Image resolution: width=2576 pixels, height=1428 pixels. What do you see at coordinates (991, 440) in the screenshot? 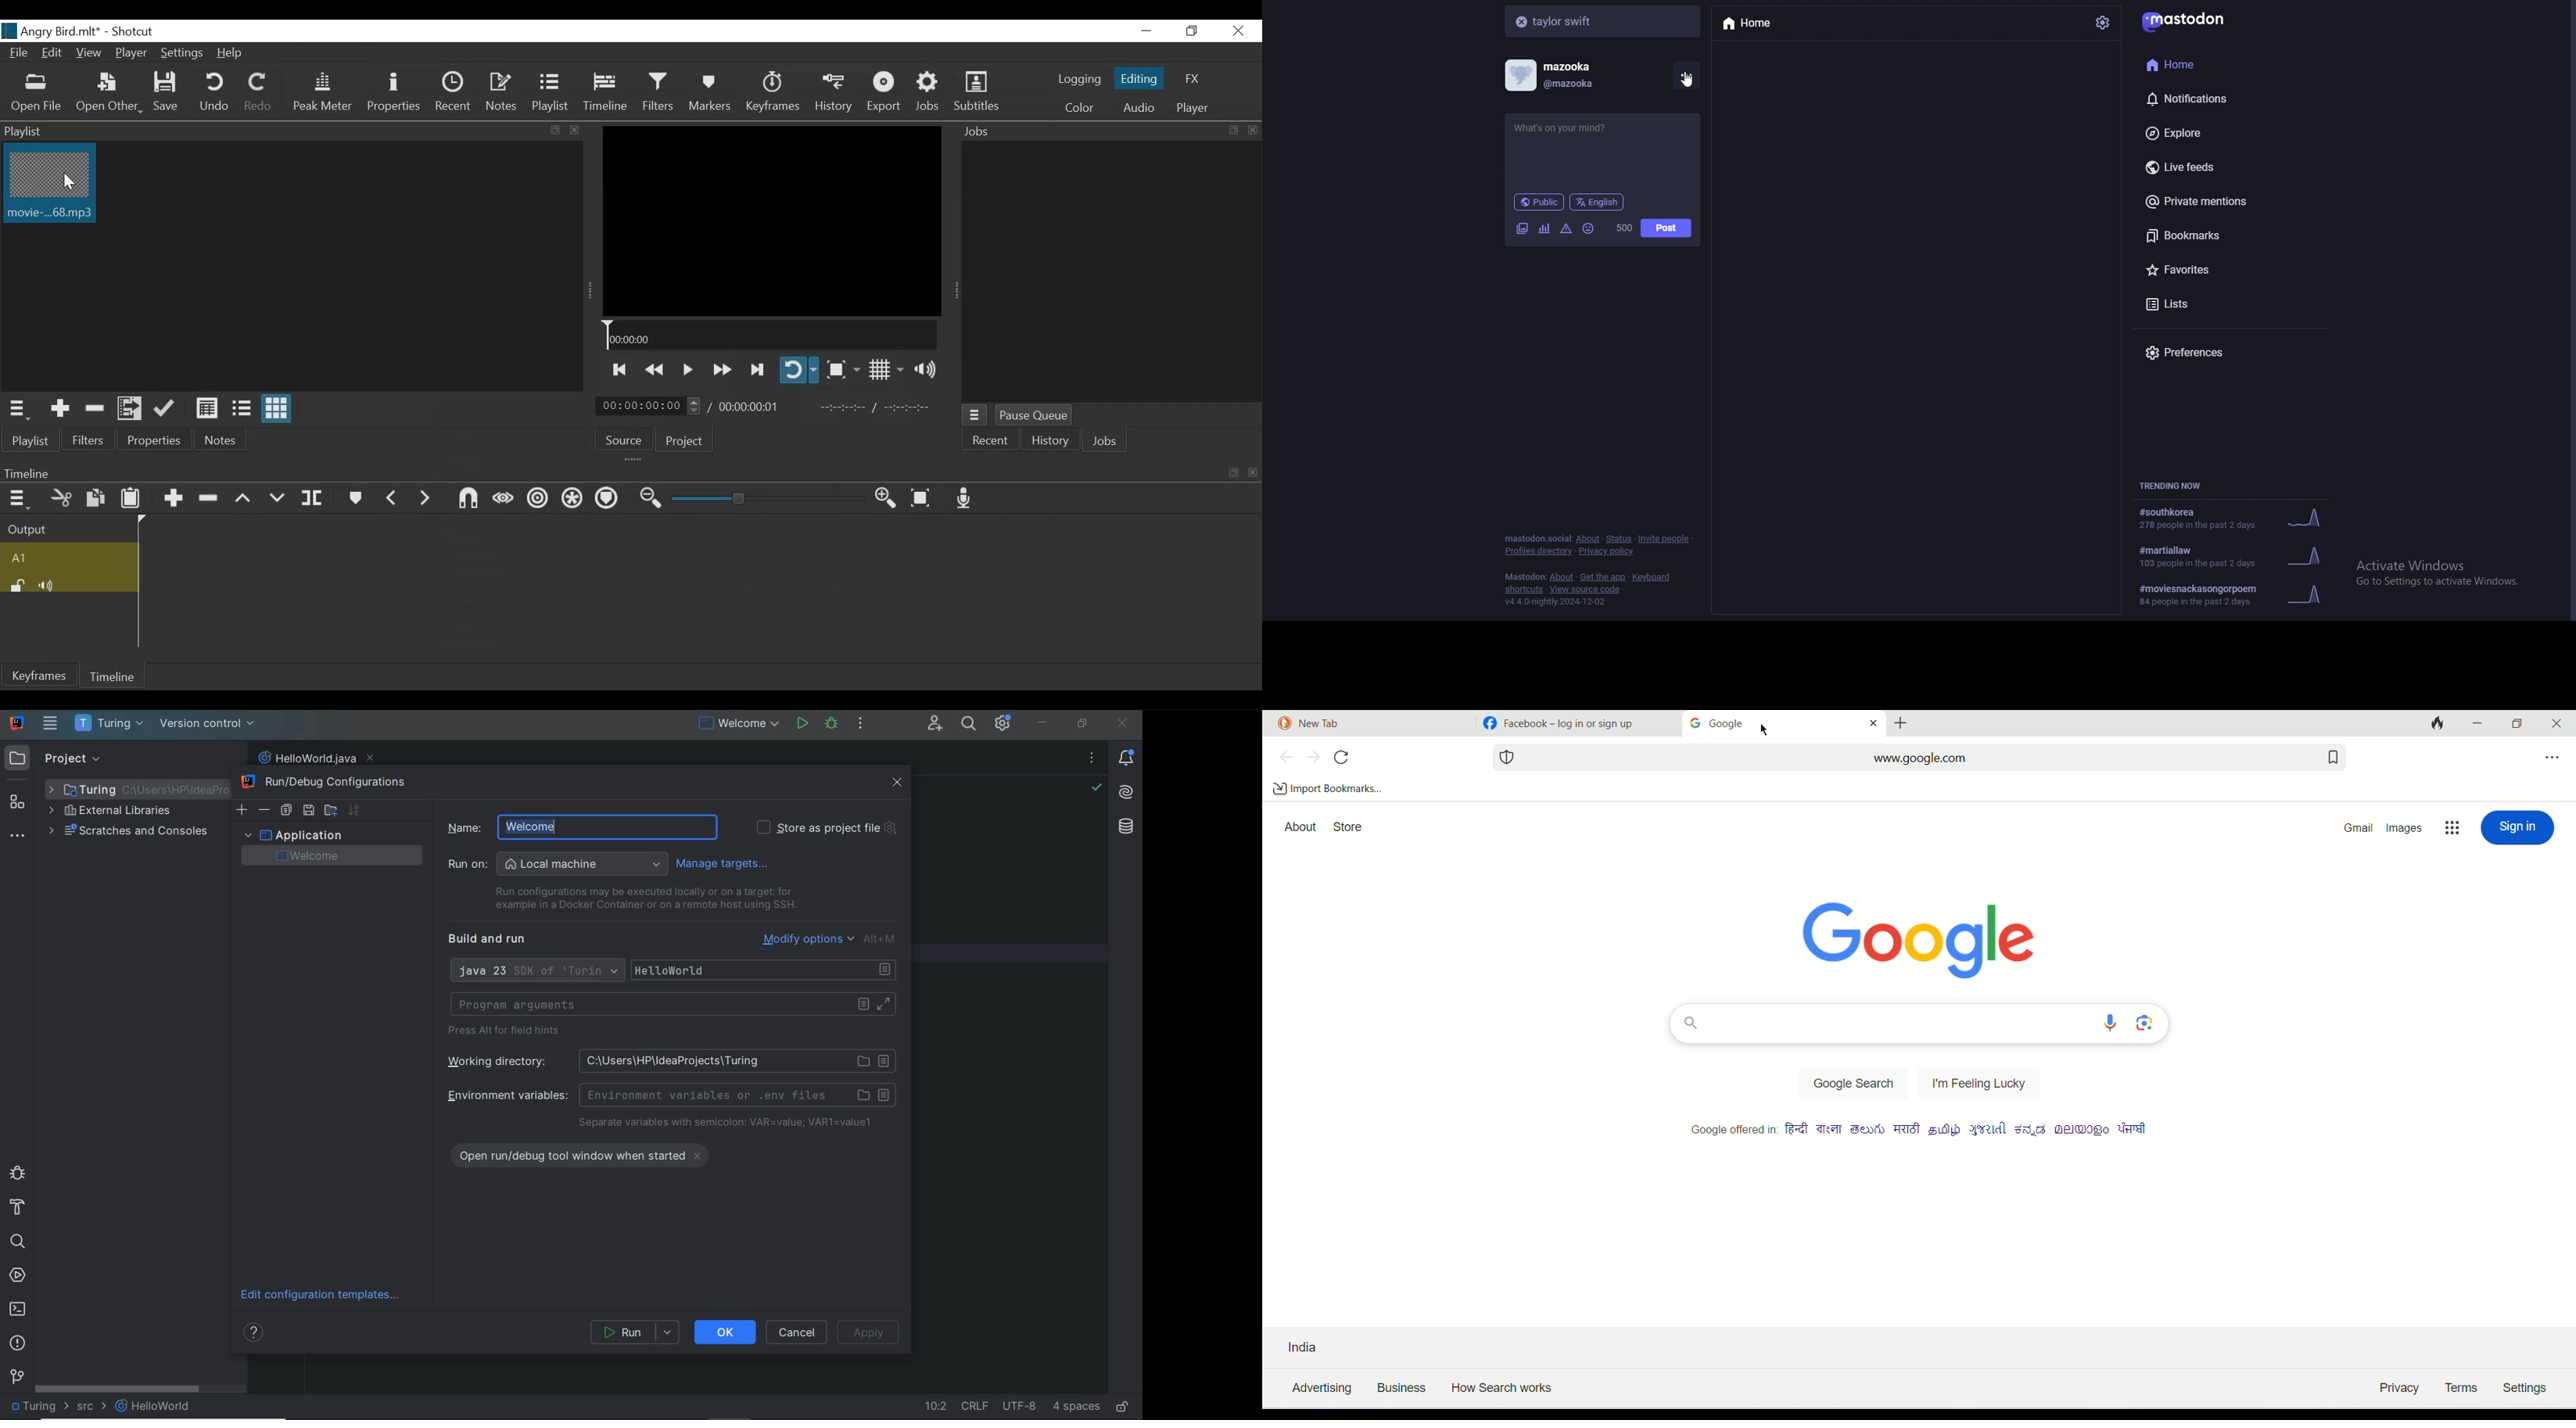
I see `Recent` at bounding box center [991, 440].